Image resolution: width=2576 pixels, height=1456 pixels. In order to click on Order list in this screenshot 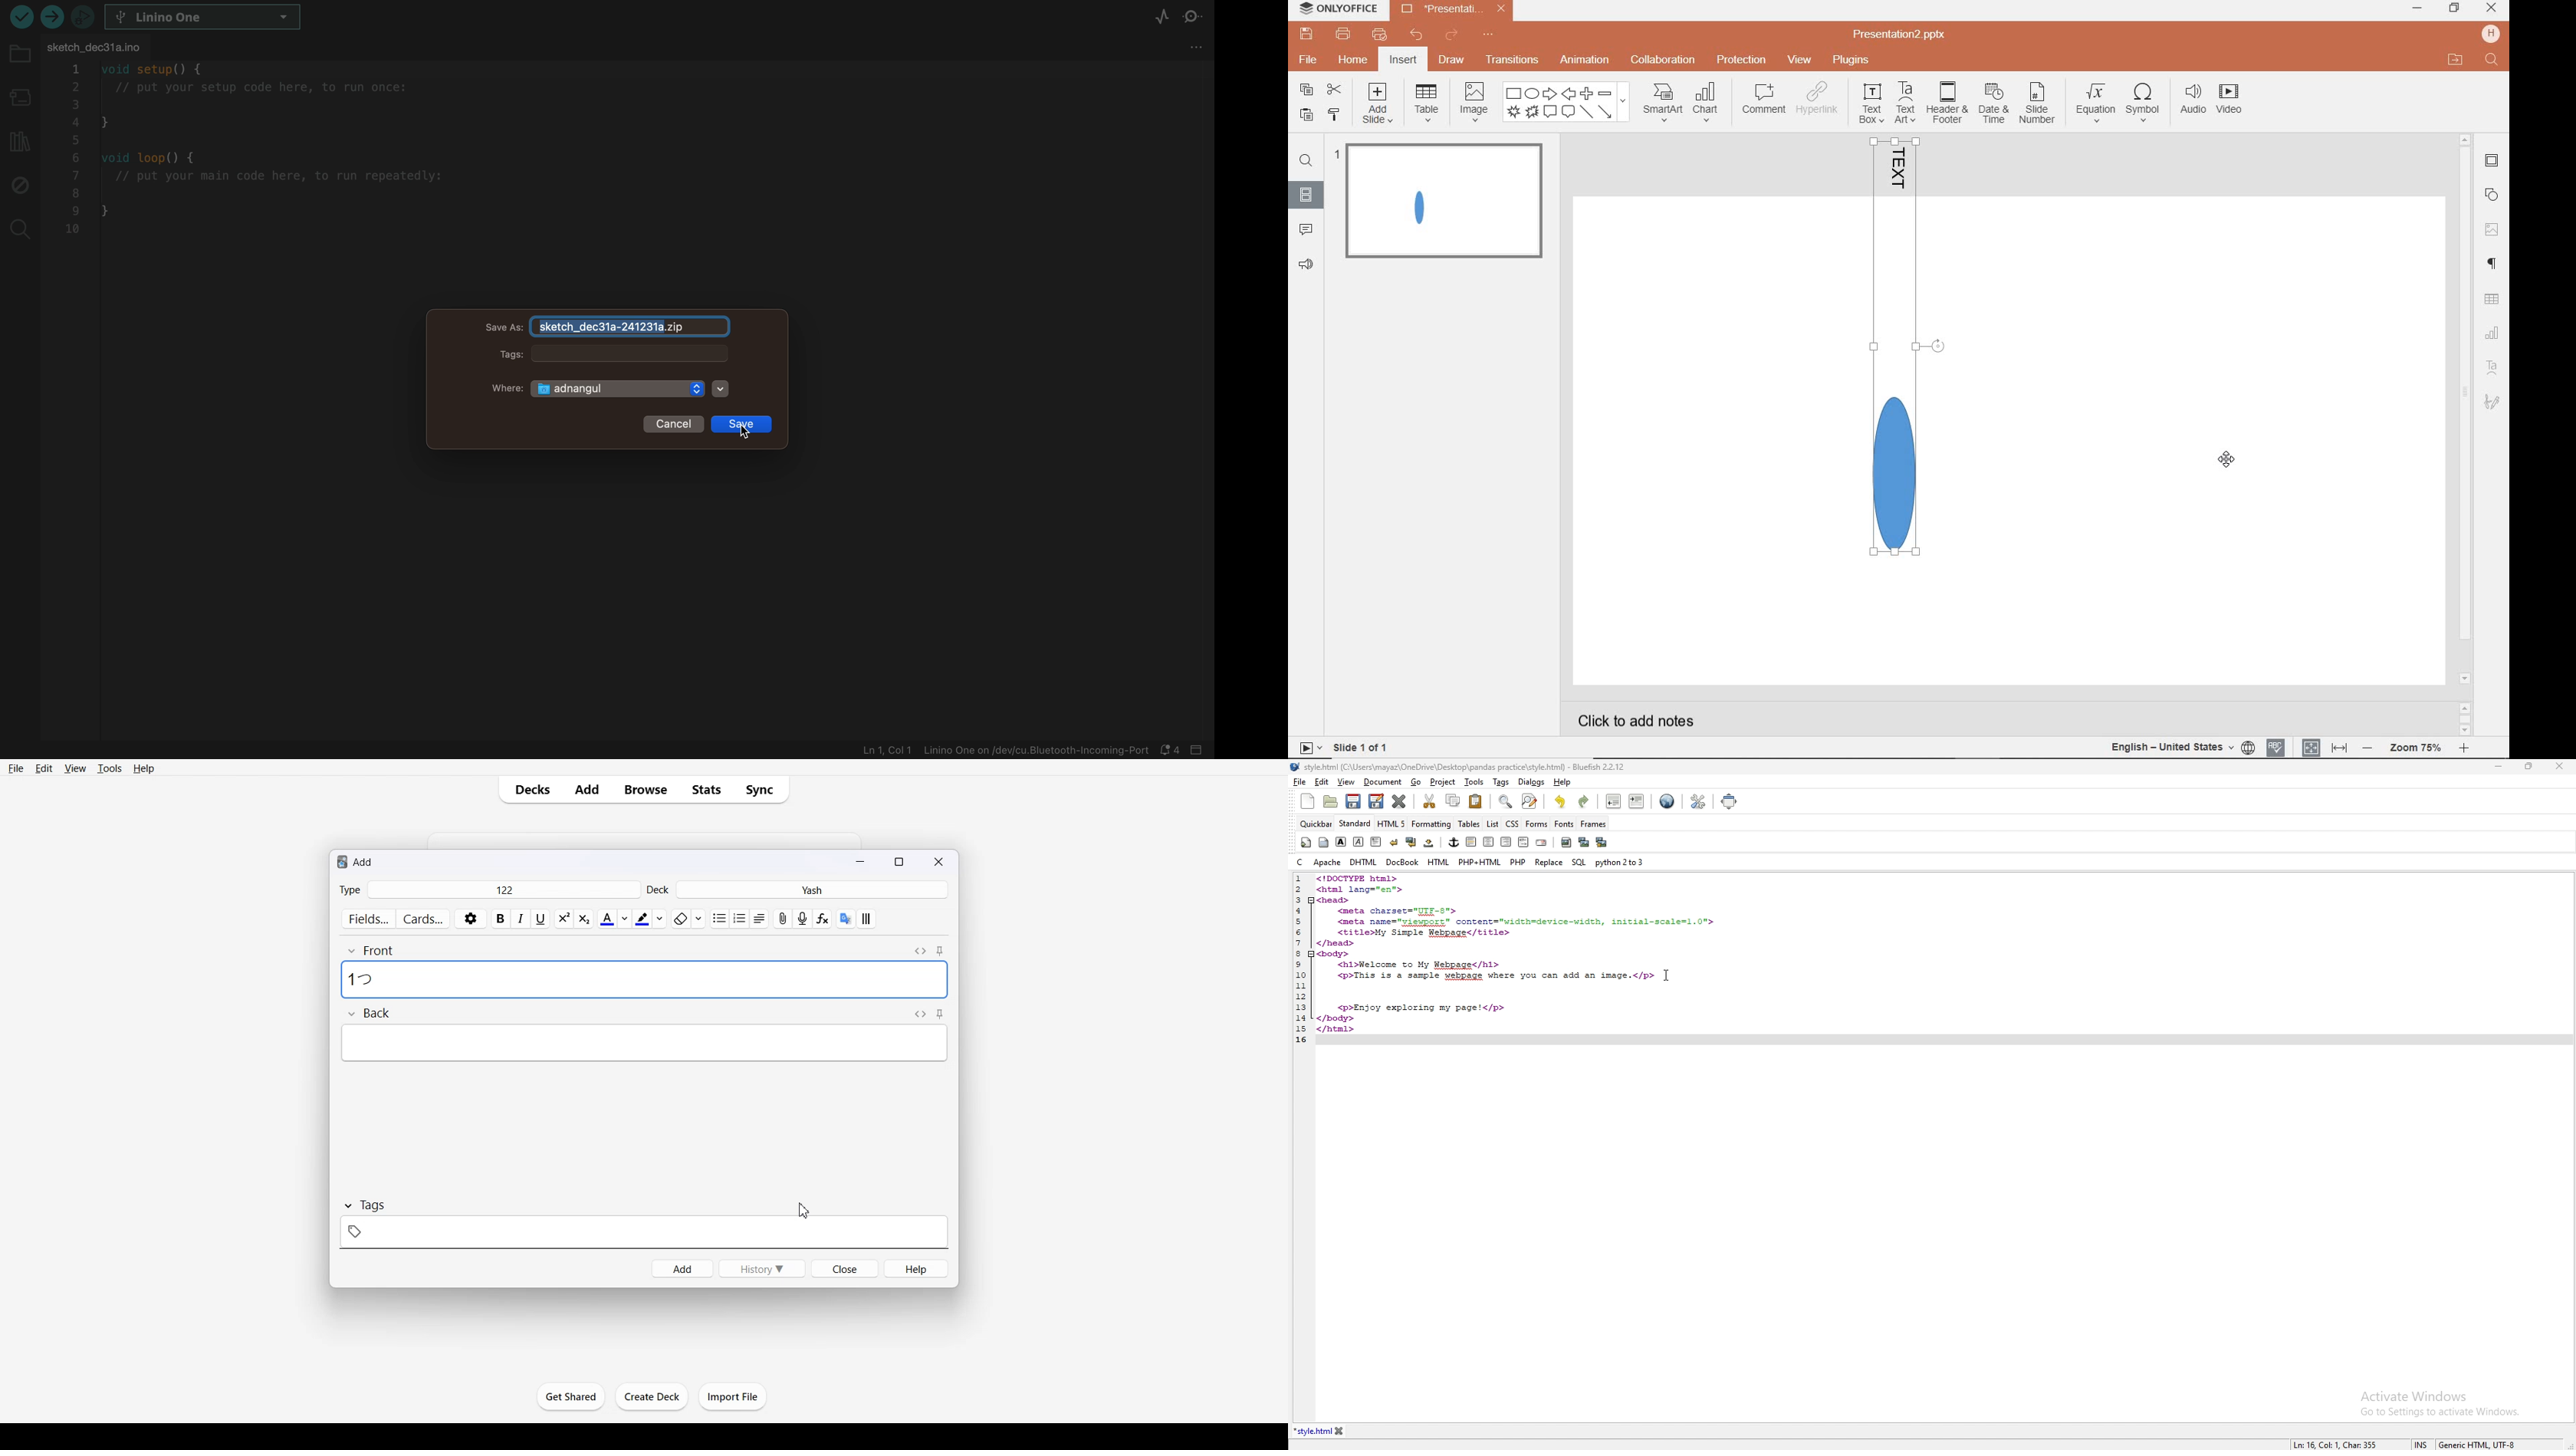, I will do `click(739, 918)`.